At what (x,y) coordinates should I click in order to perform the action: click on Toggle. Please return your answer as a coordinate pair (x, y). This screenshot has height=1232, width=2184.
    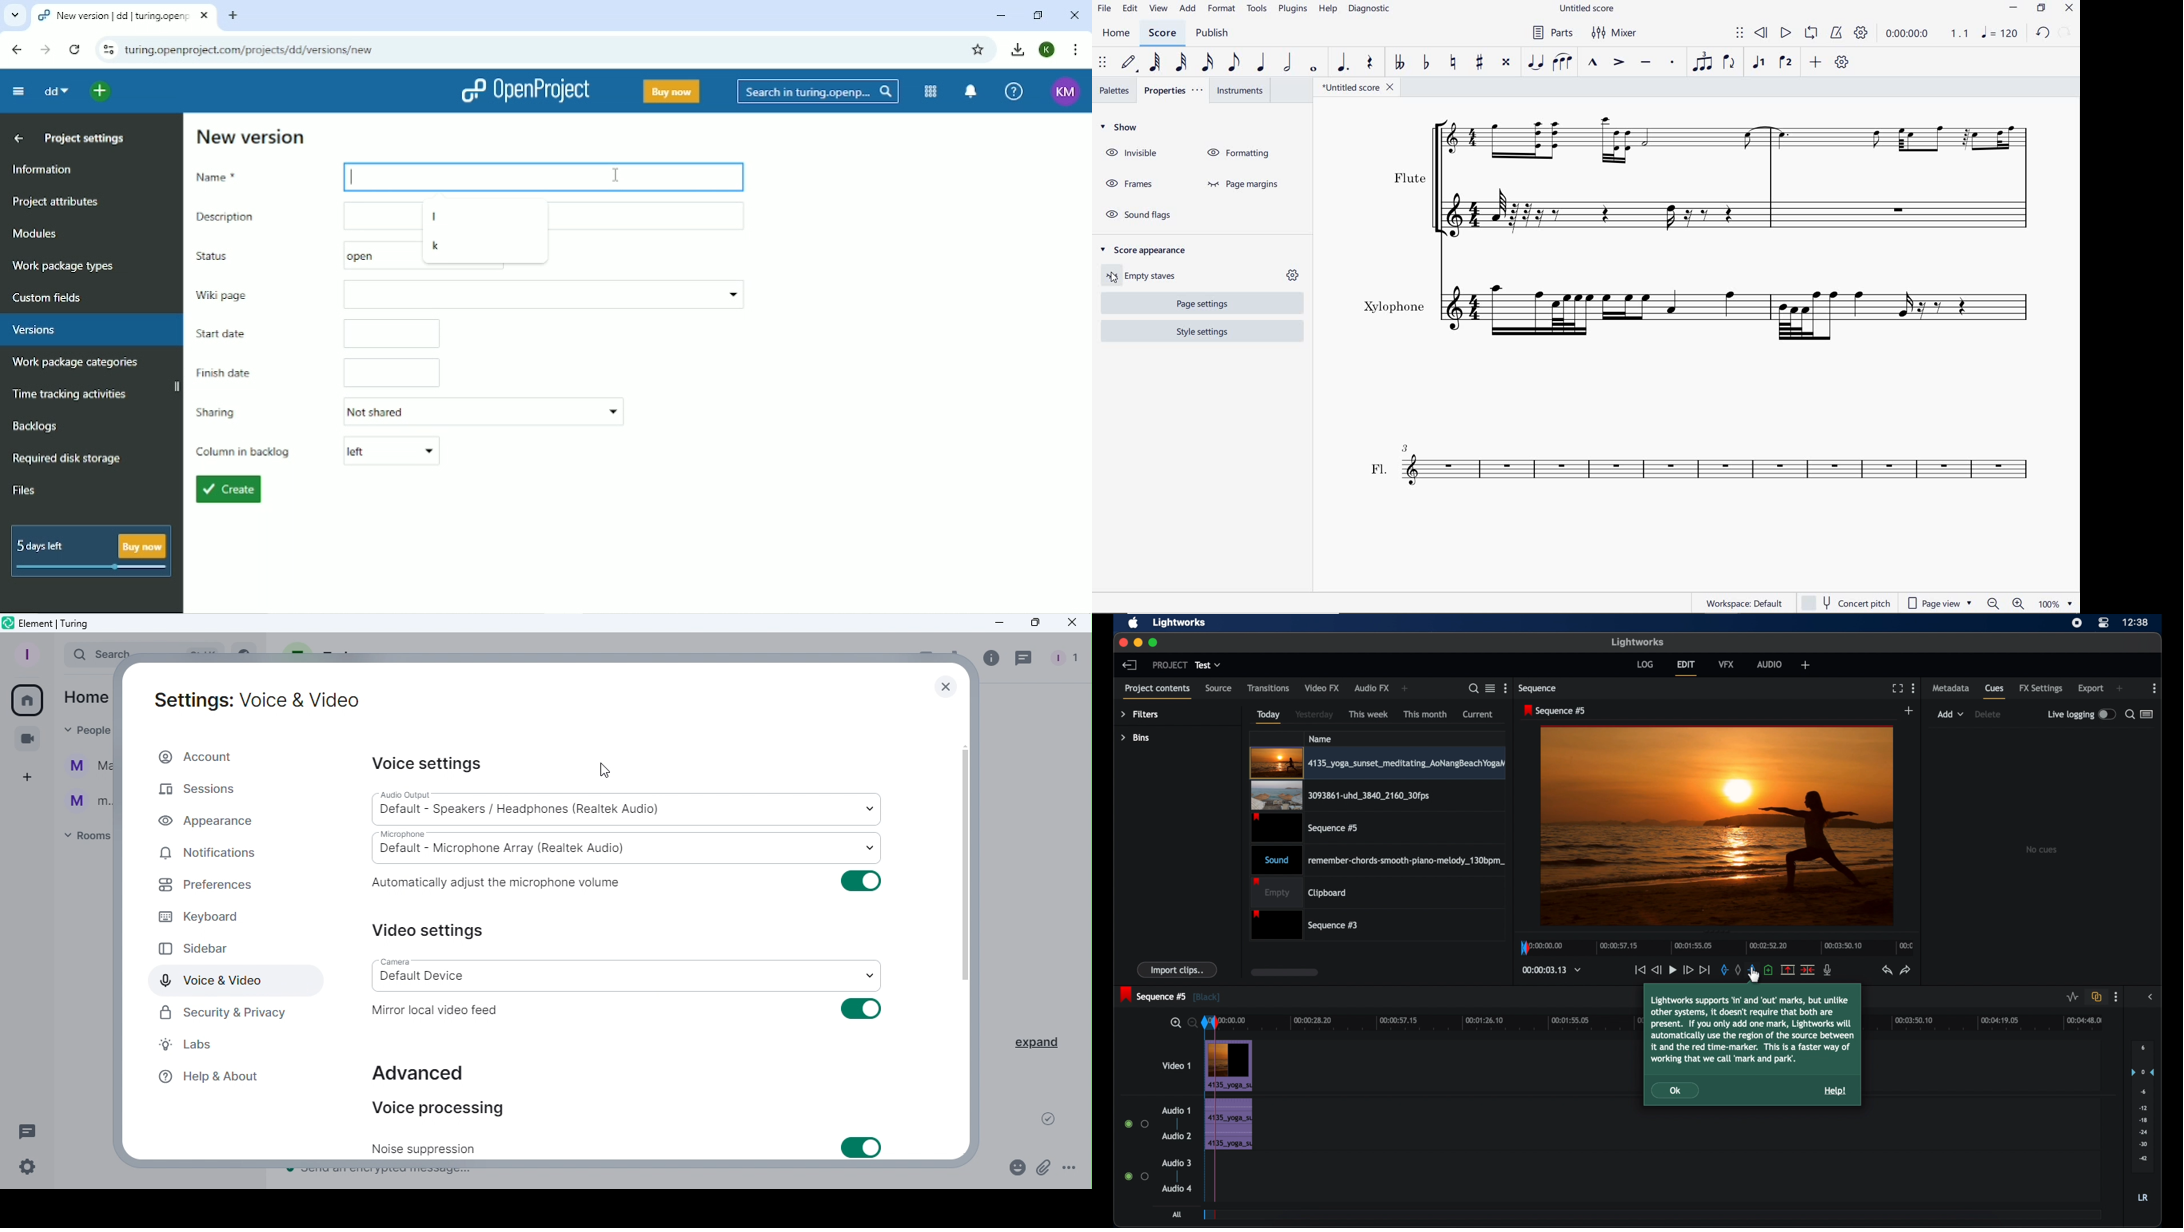
    Looking at the image, I should click on (867, 1146).